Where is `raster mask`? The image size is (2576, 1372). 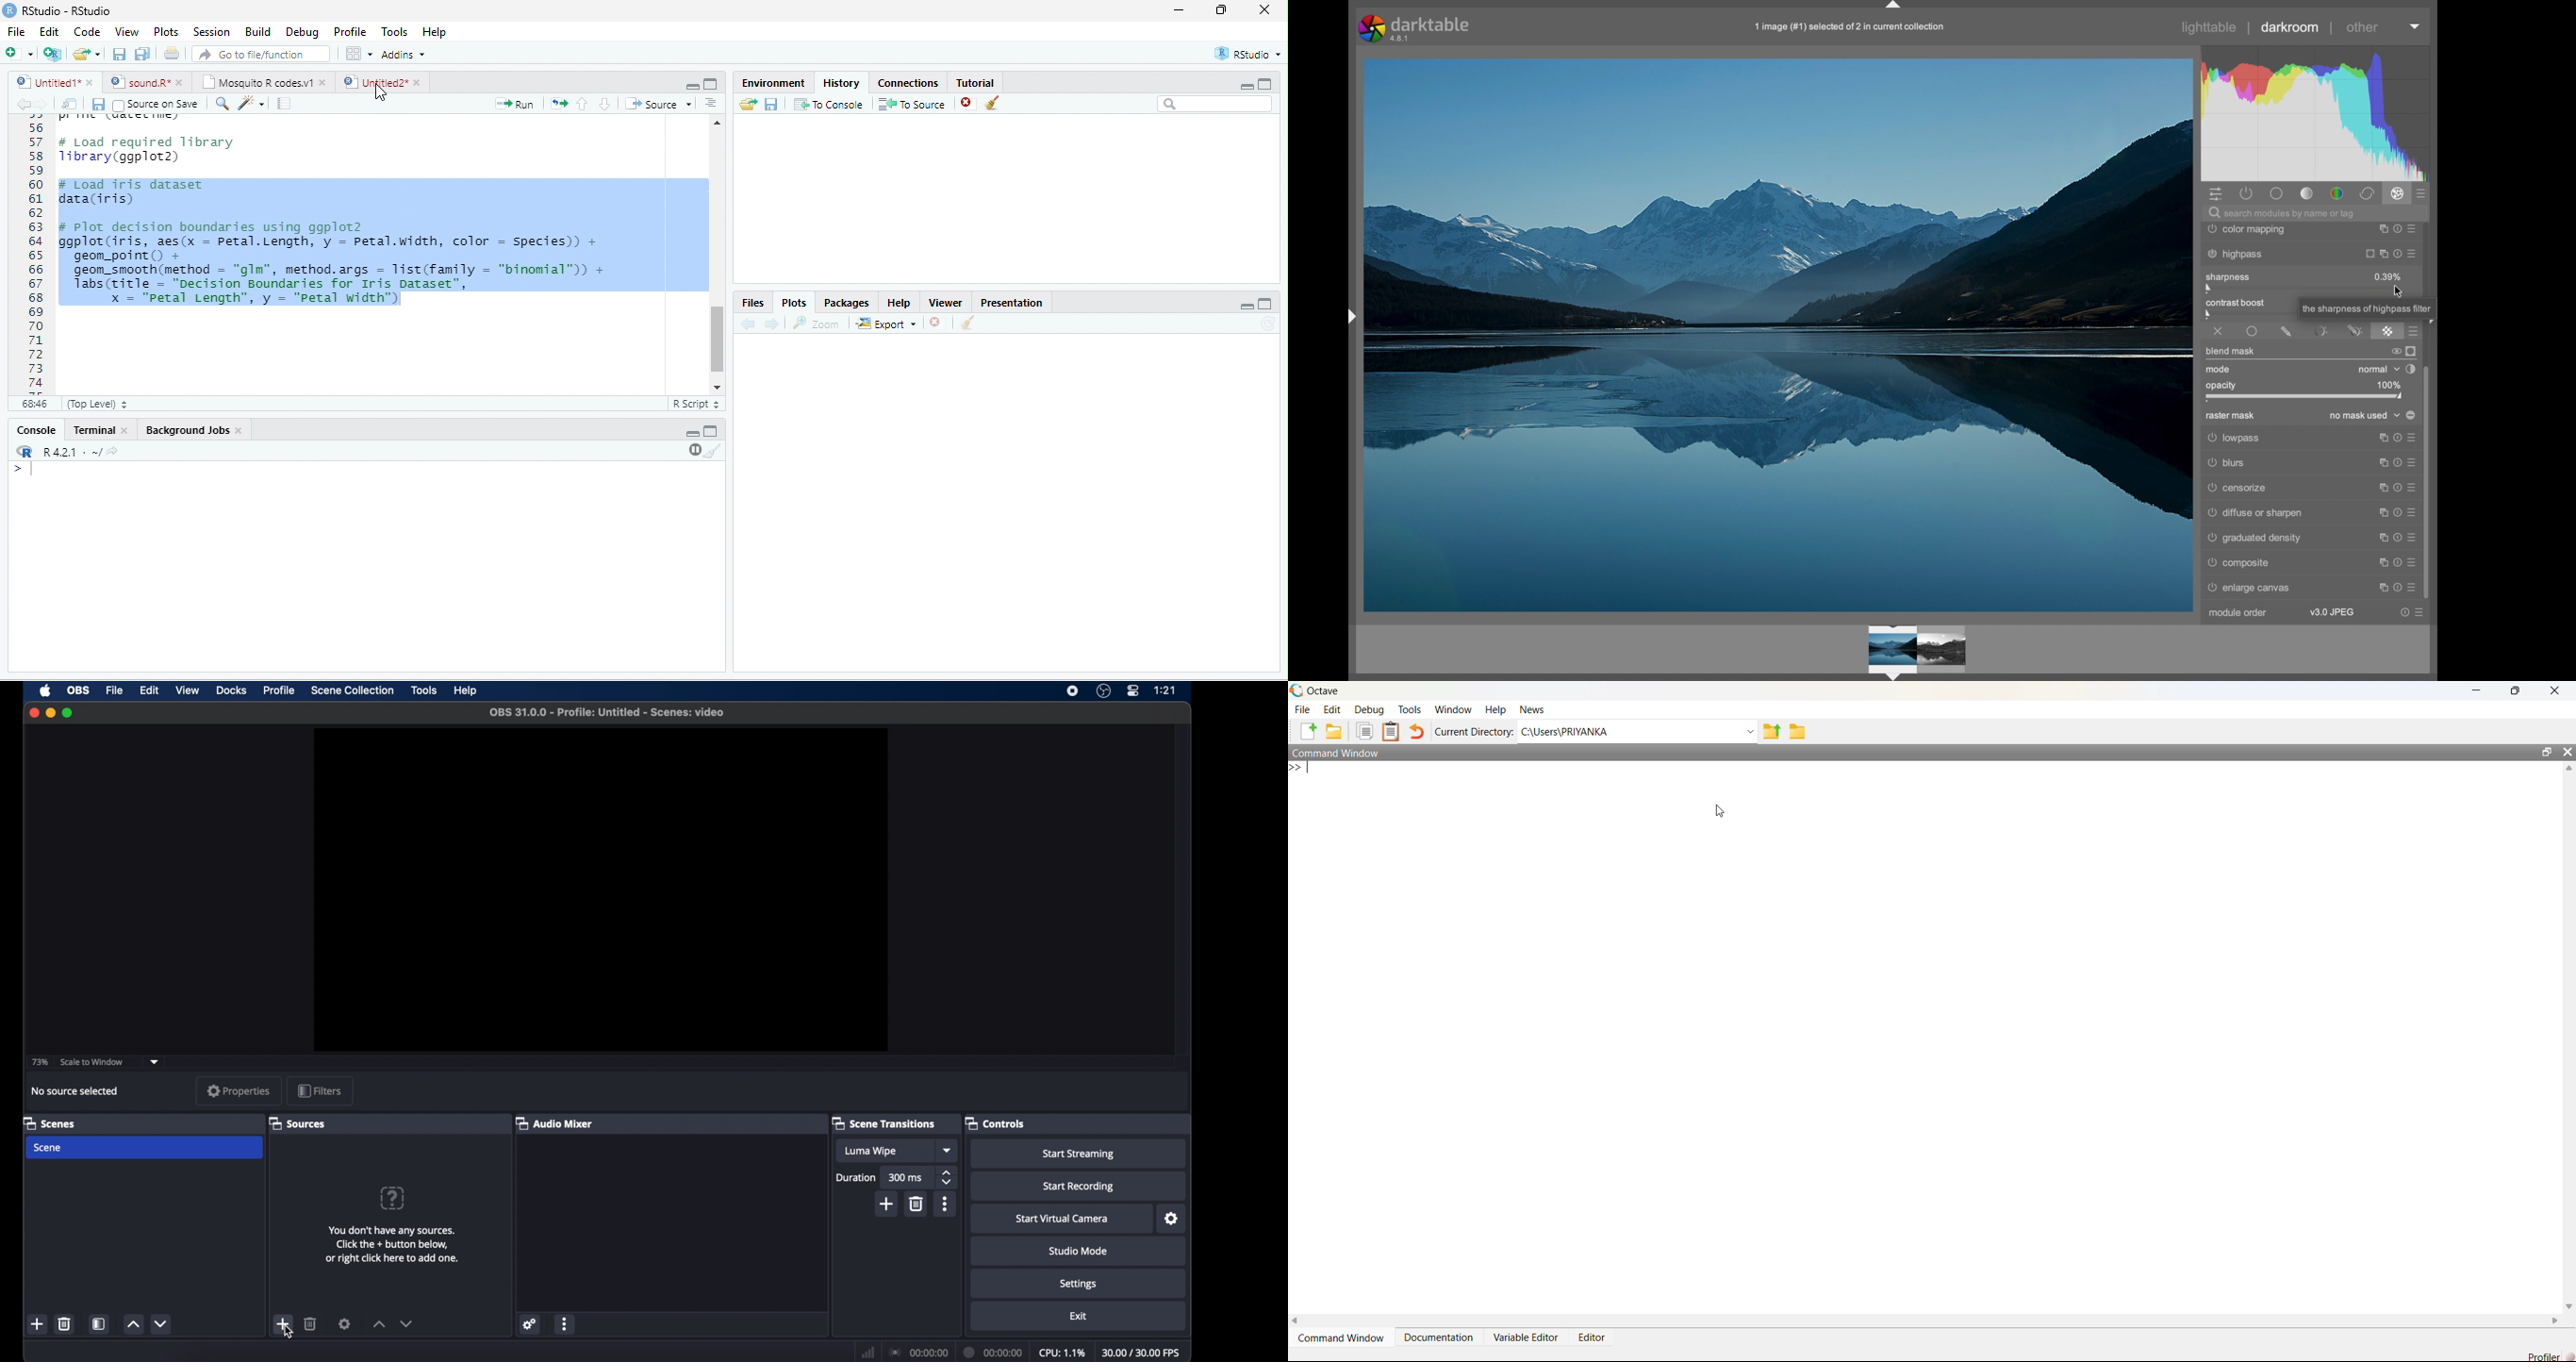
raster mask is located at coordinates (2230, 416).